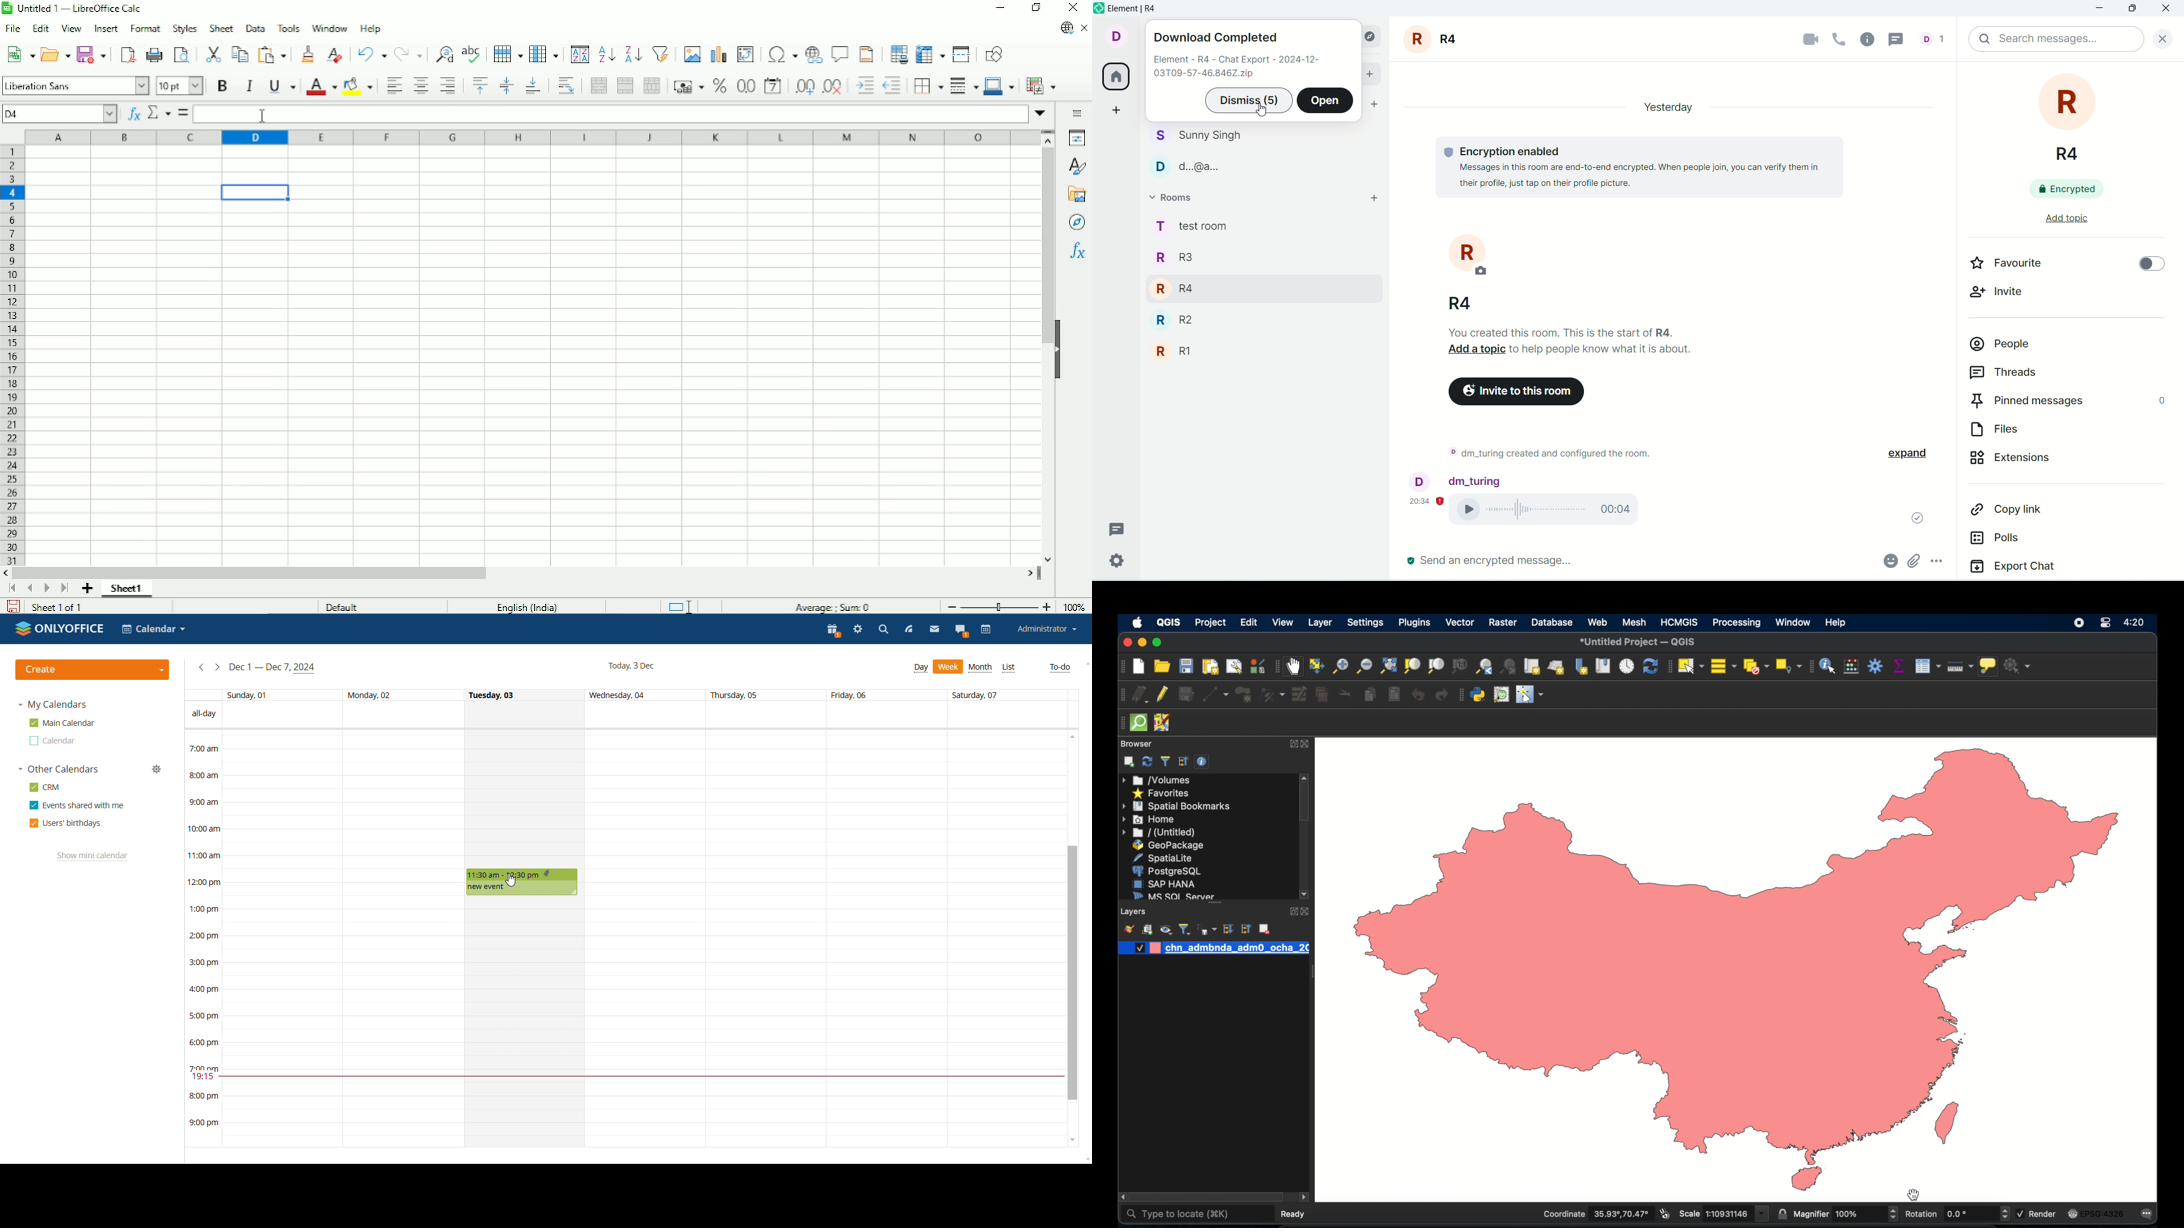  Describe the element at coordinates (2106, 624) in the screenshot. I see `control center` at that location.